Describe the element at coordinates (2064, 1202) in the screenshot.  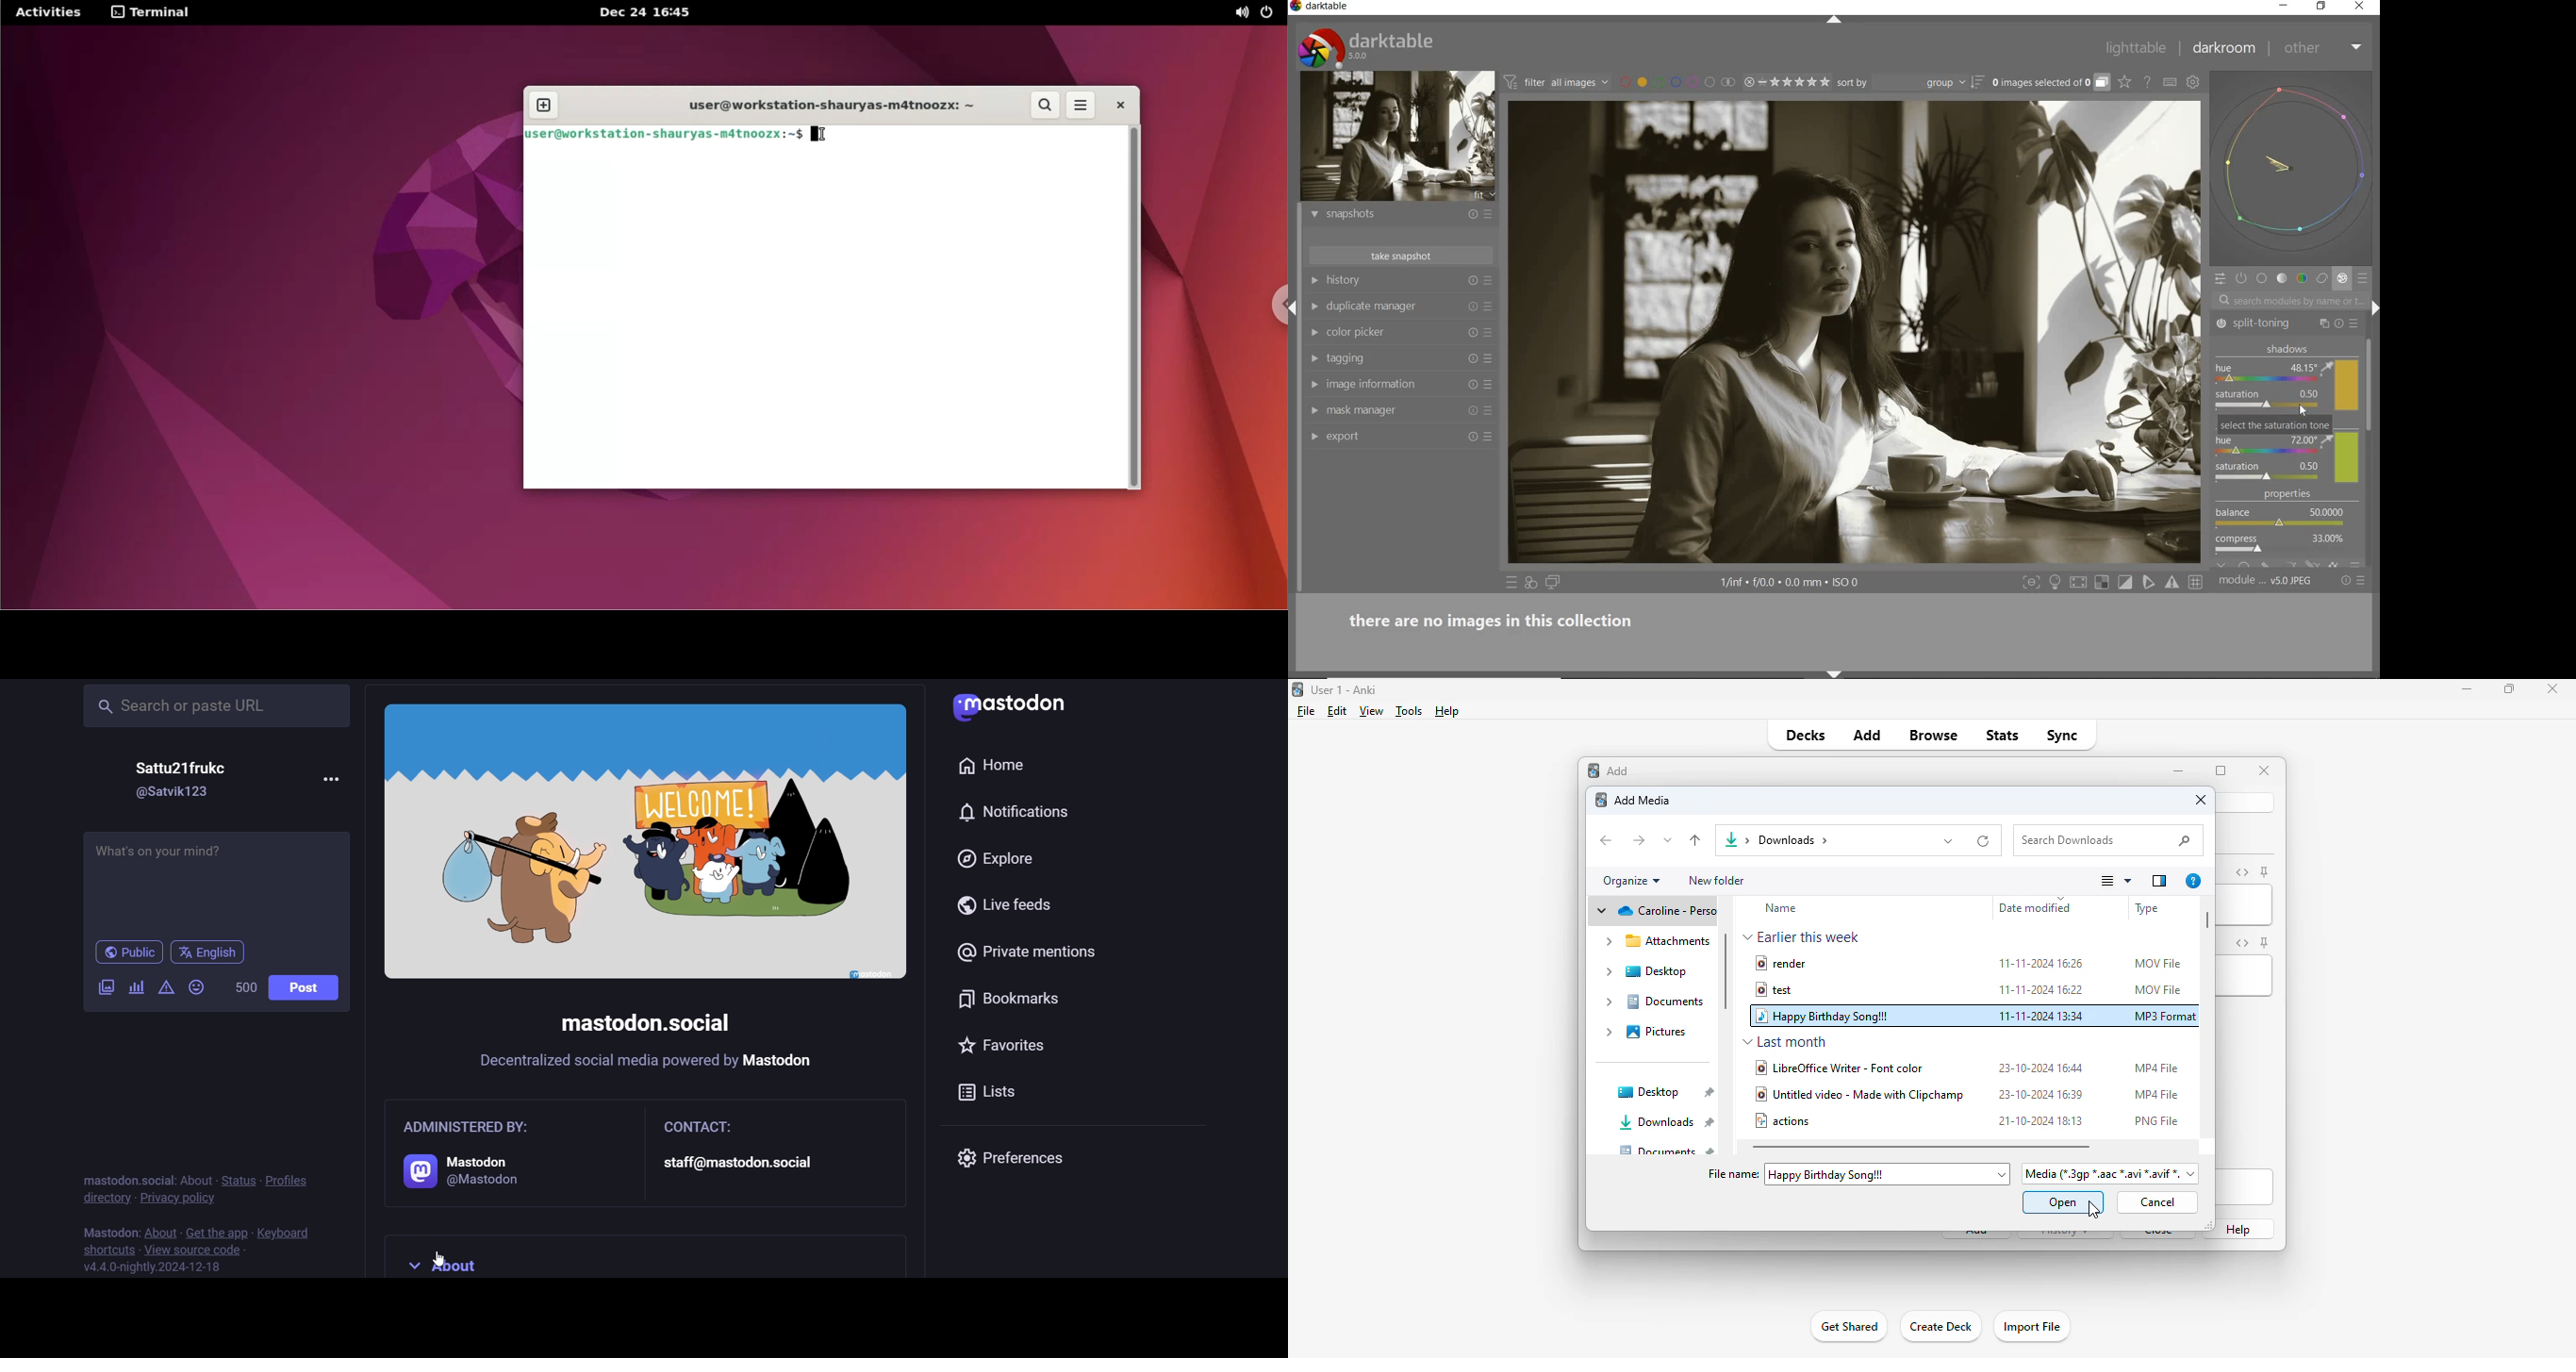
I see `open` at that location.